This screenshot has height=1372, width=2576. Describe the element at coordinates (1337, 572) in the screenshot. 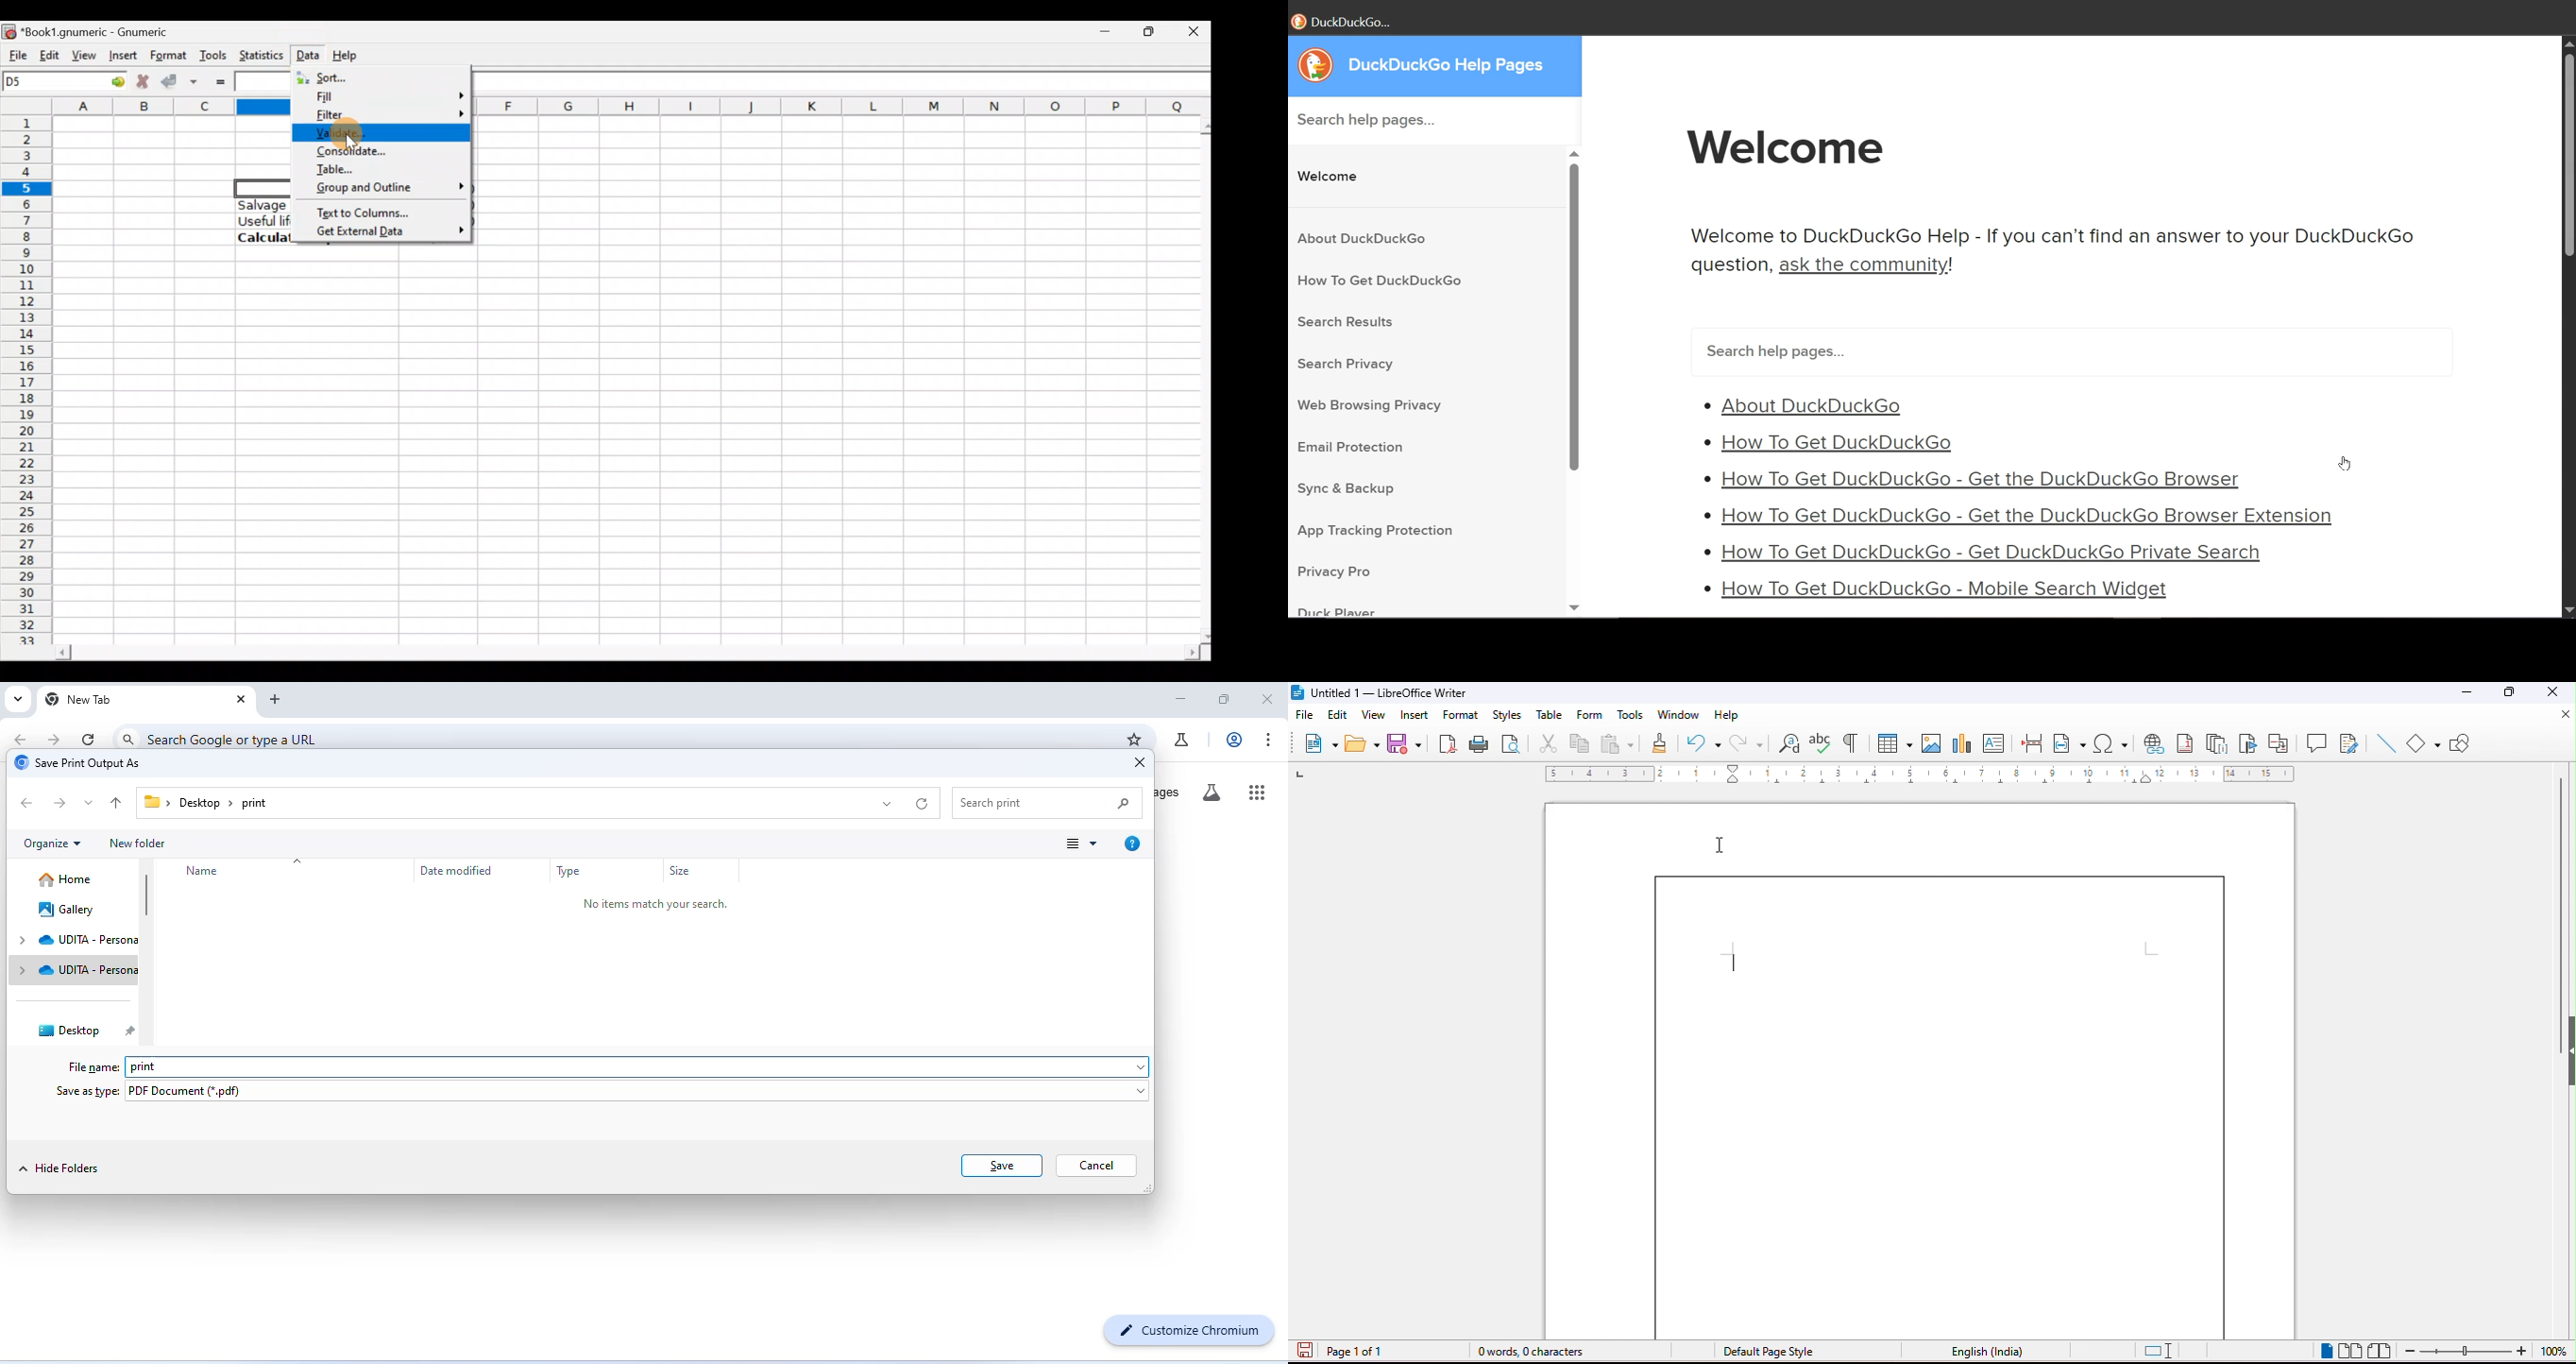

I see `Privacy Pro` at that location.